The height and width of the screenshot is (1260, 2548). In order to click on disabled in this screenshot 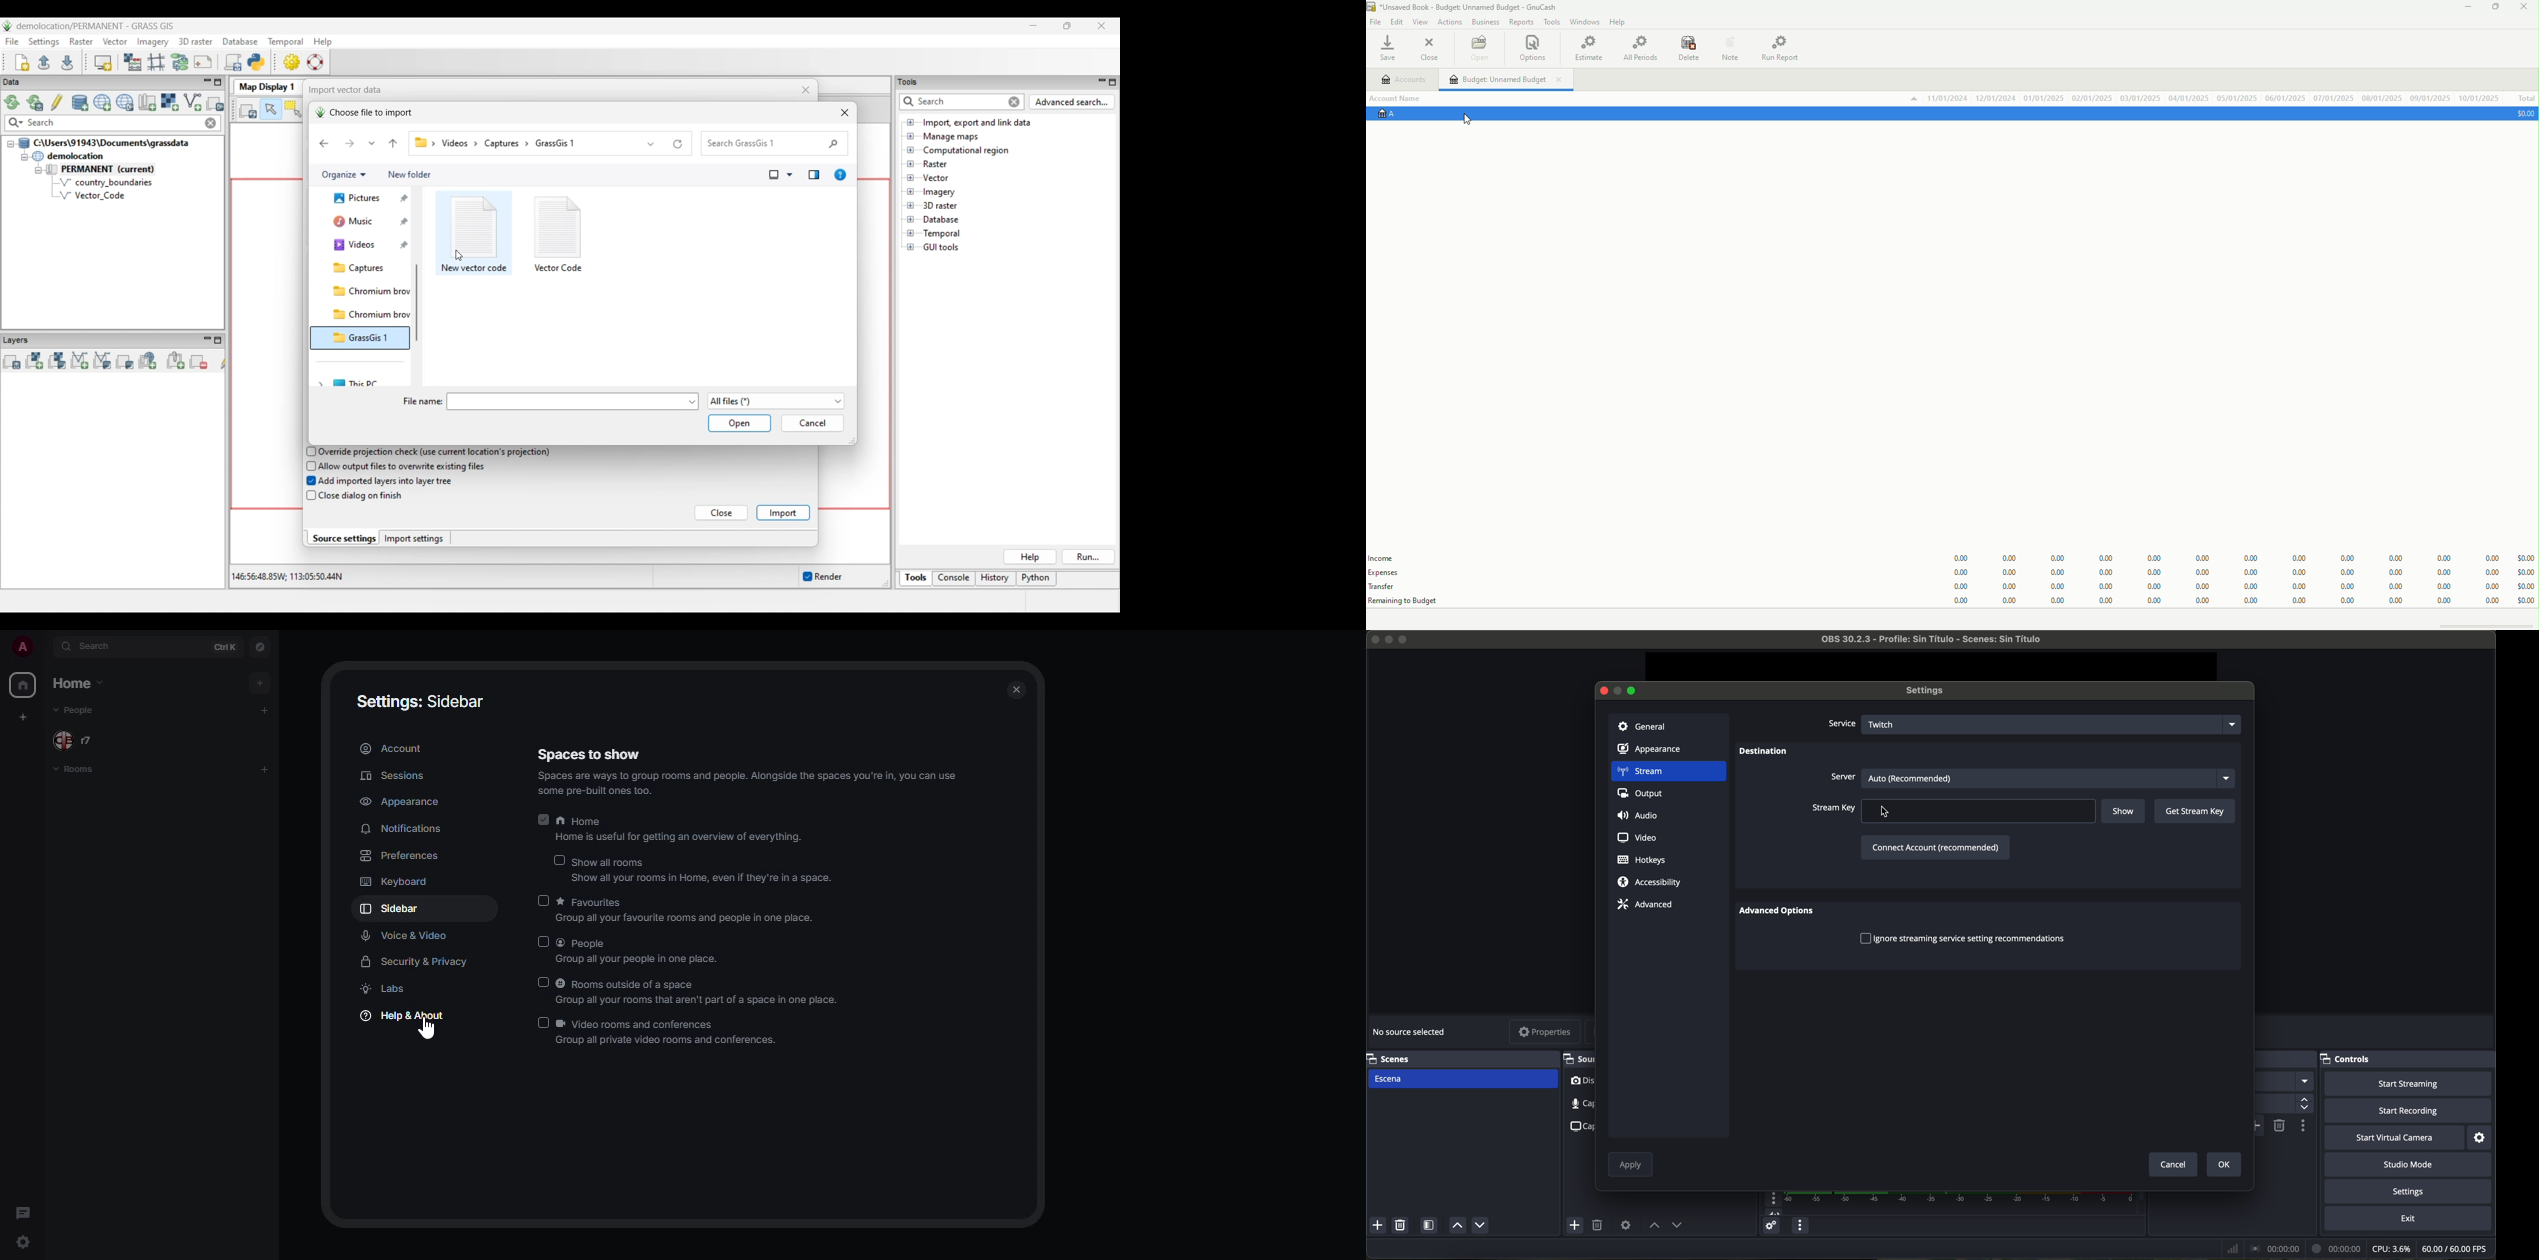, I will do `click(544, 982)`.